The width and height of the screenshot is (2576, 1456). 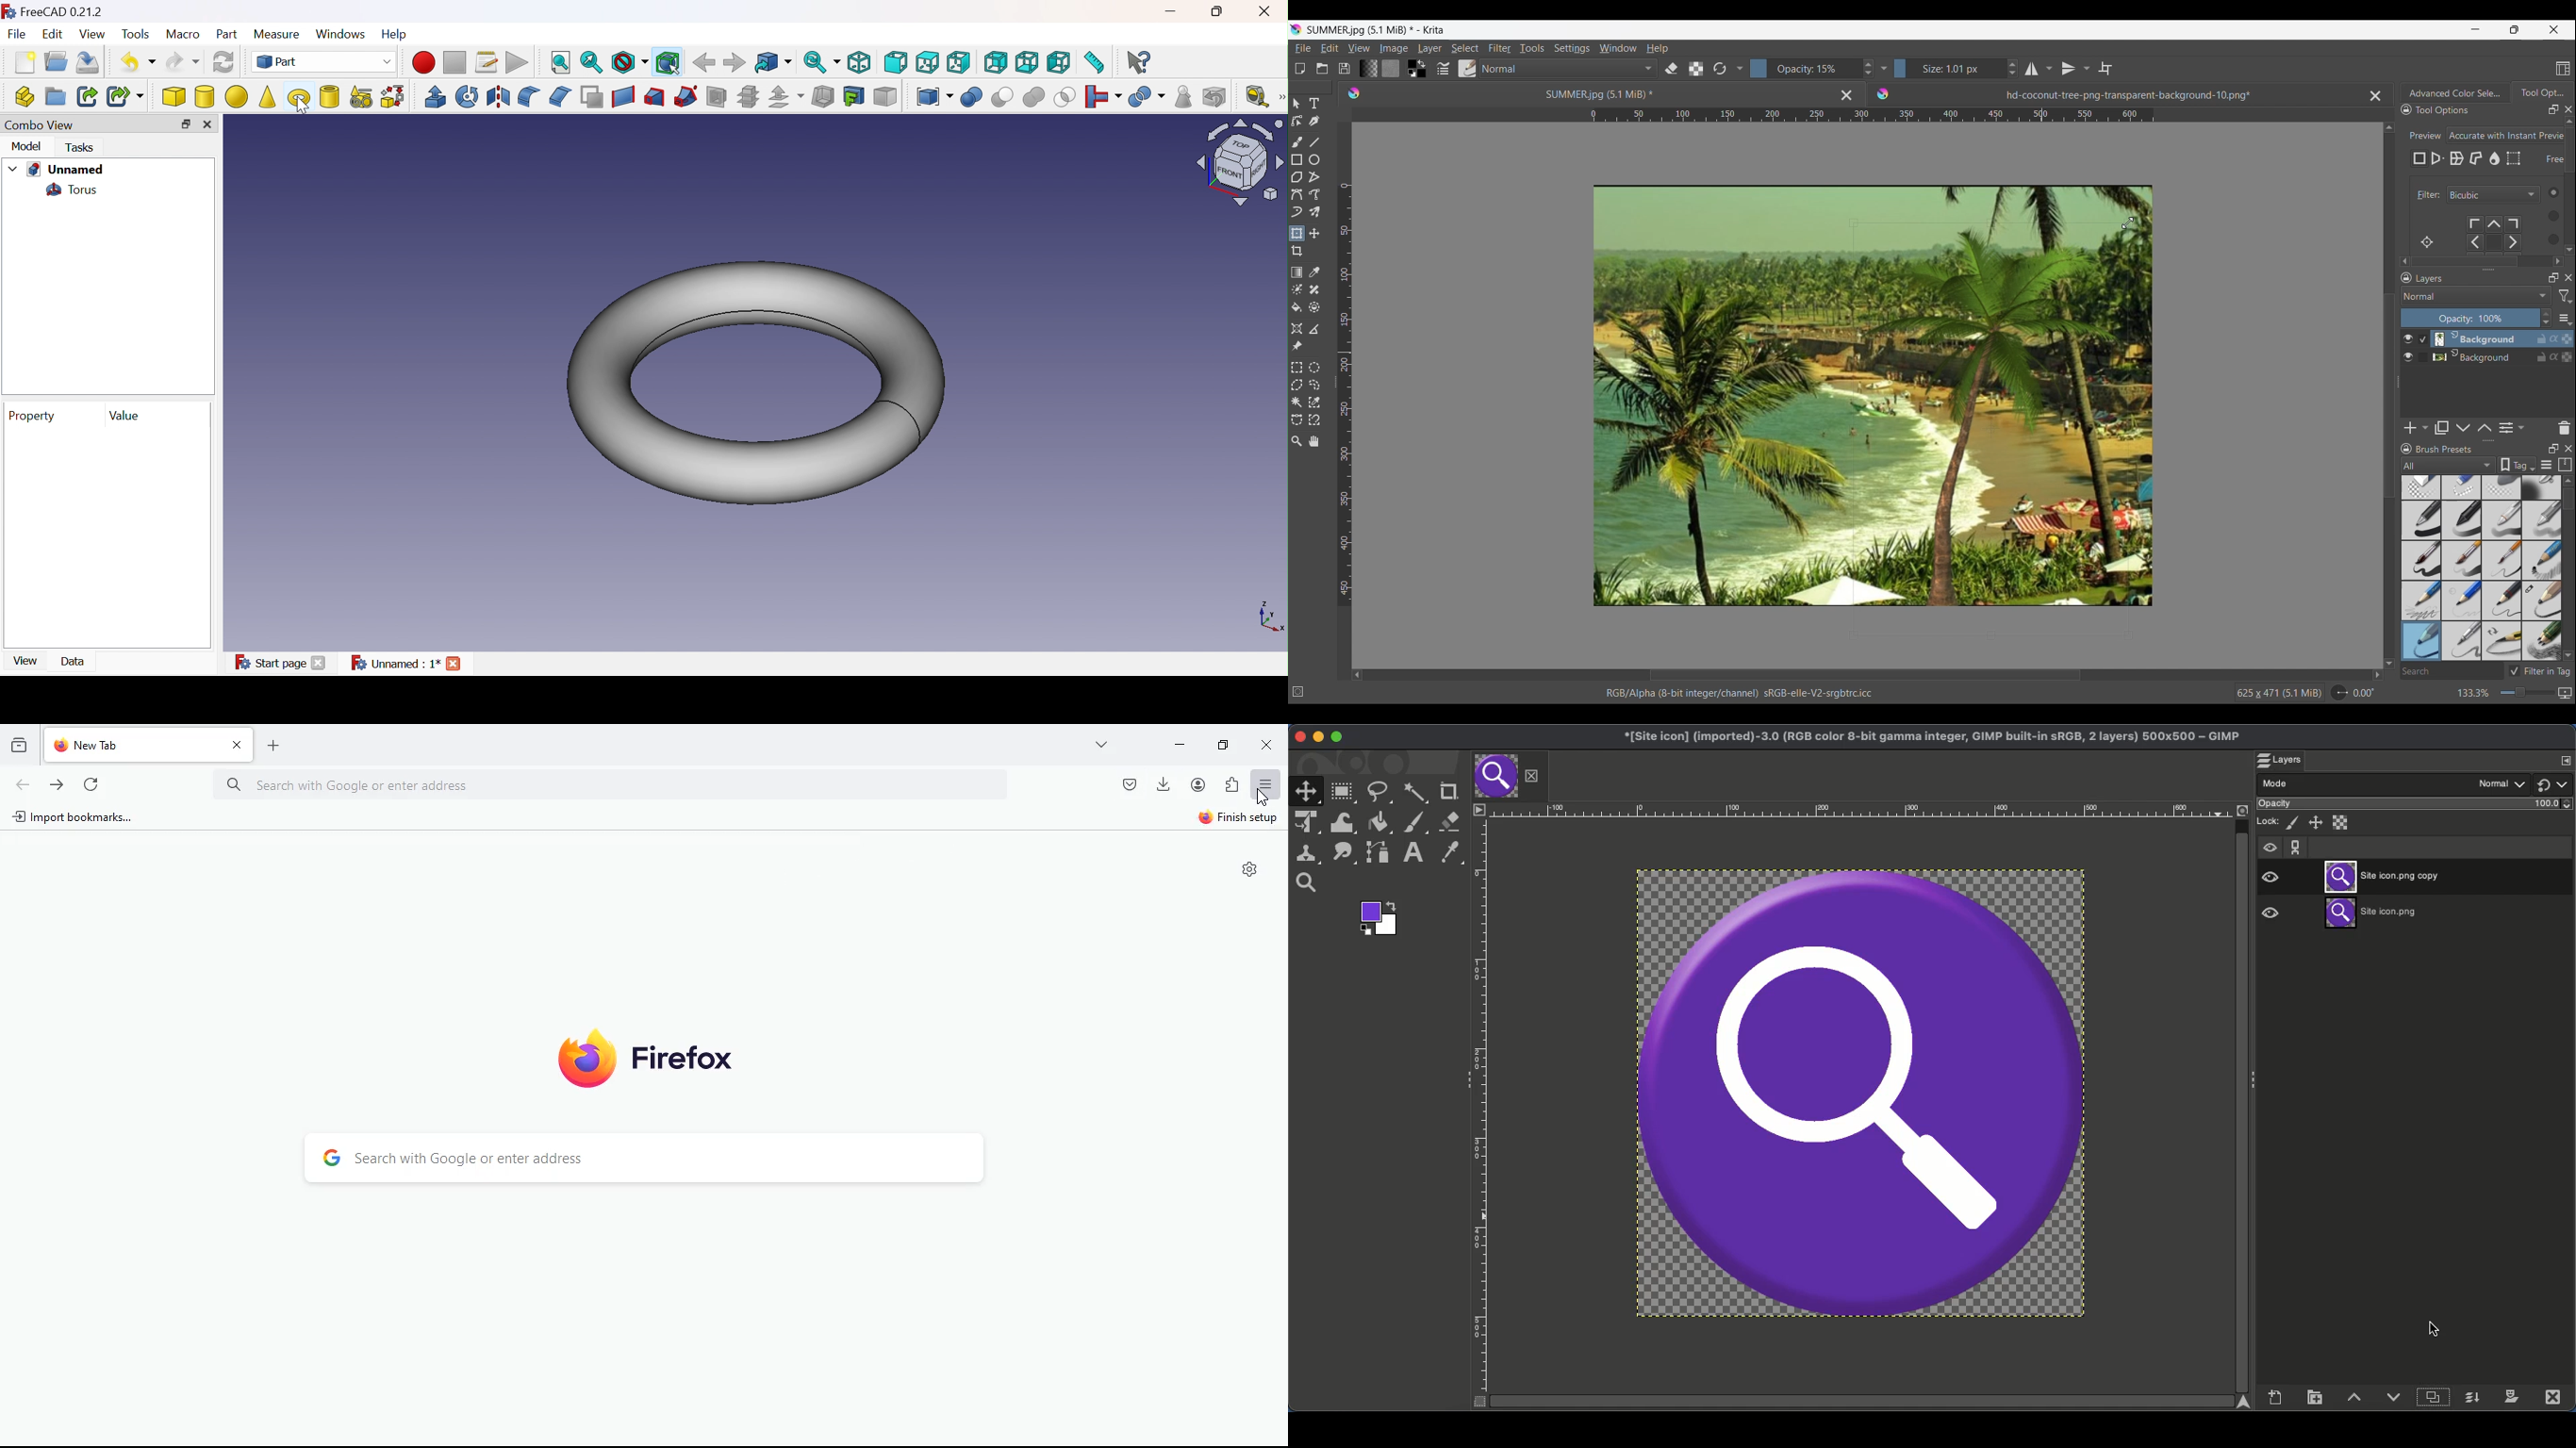 What do you see at coordinates (1297, 385) in the screenshot?
I see `Polygonal selection tool` at bounding box center [1297, 385].